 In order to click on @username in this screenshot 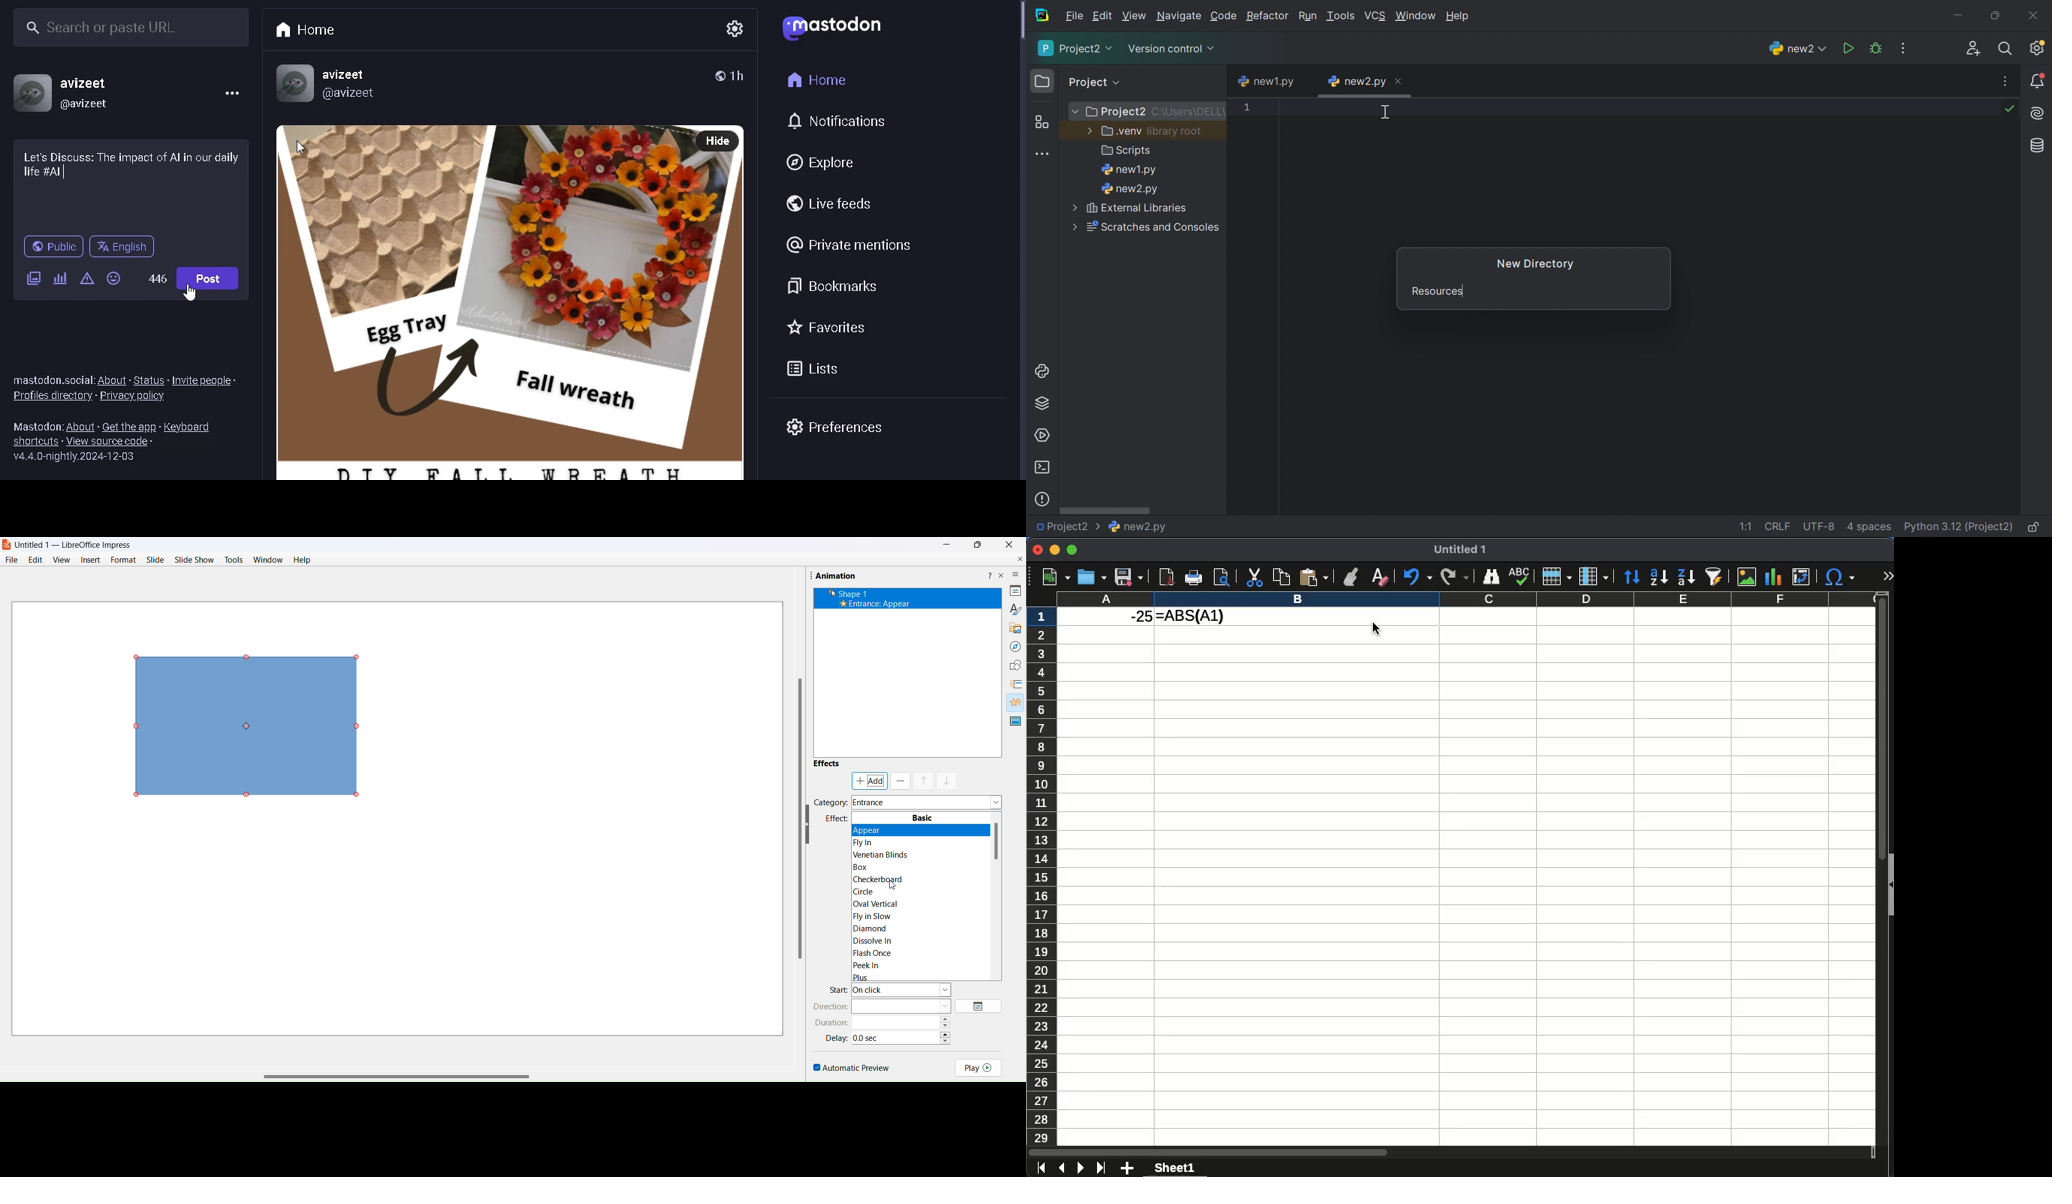, I will do `click(360, 95)`.